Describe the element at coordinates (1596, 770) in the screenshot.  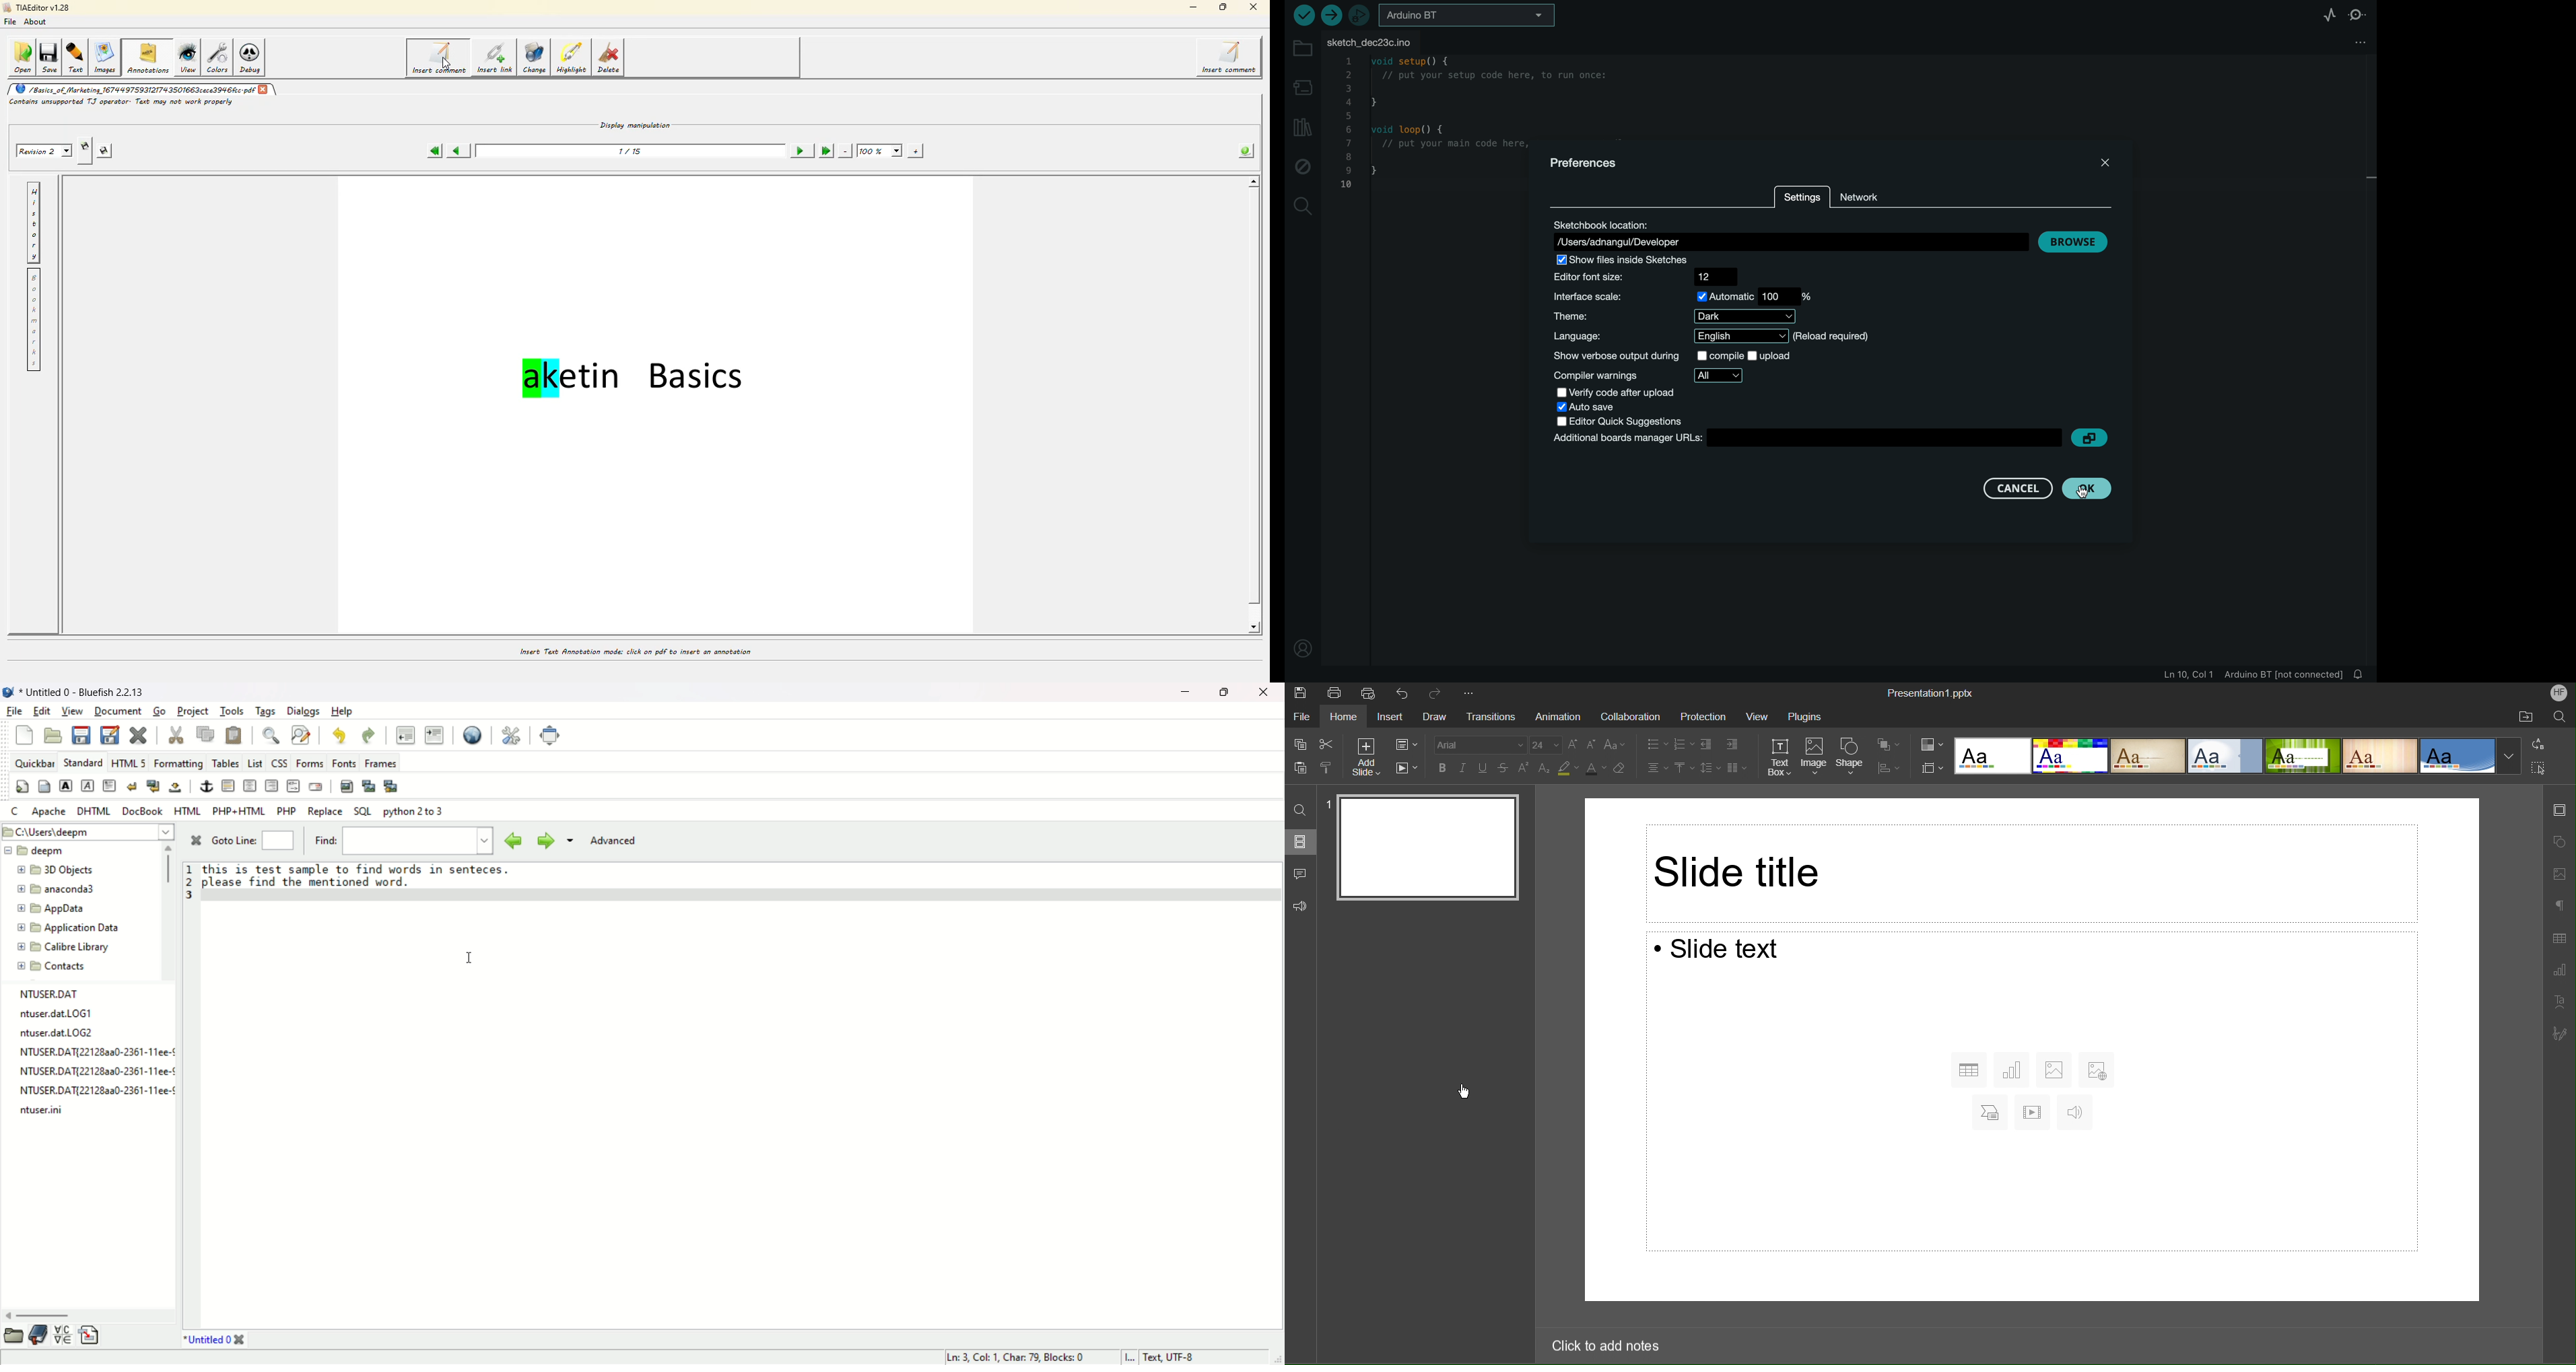
I see `font color` at that location.